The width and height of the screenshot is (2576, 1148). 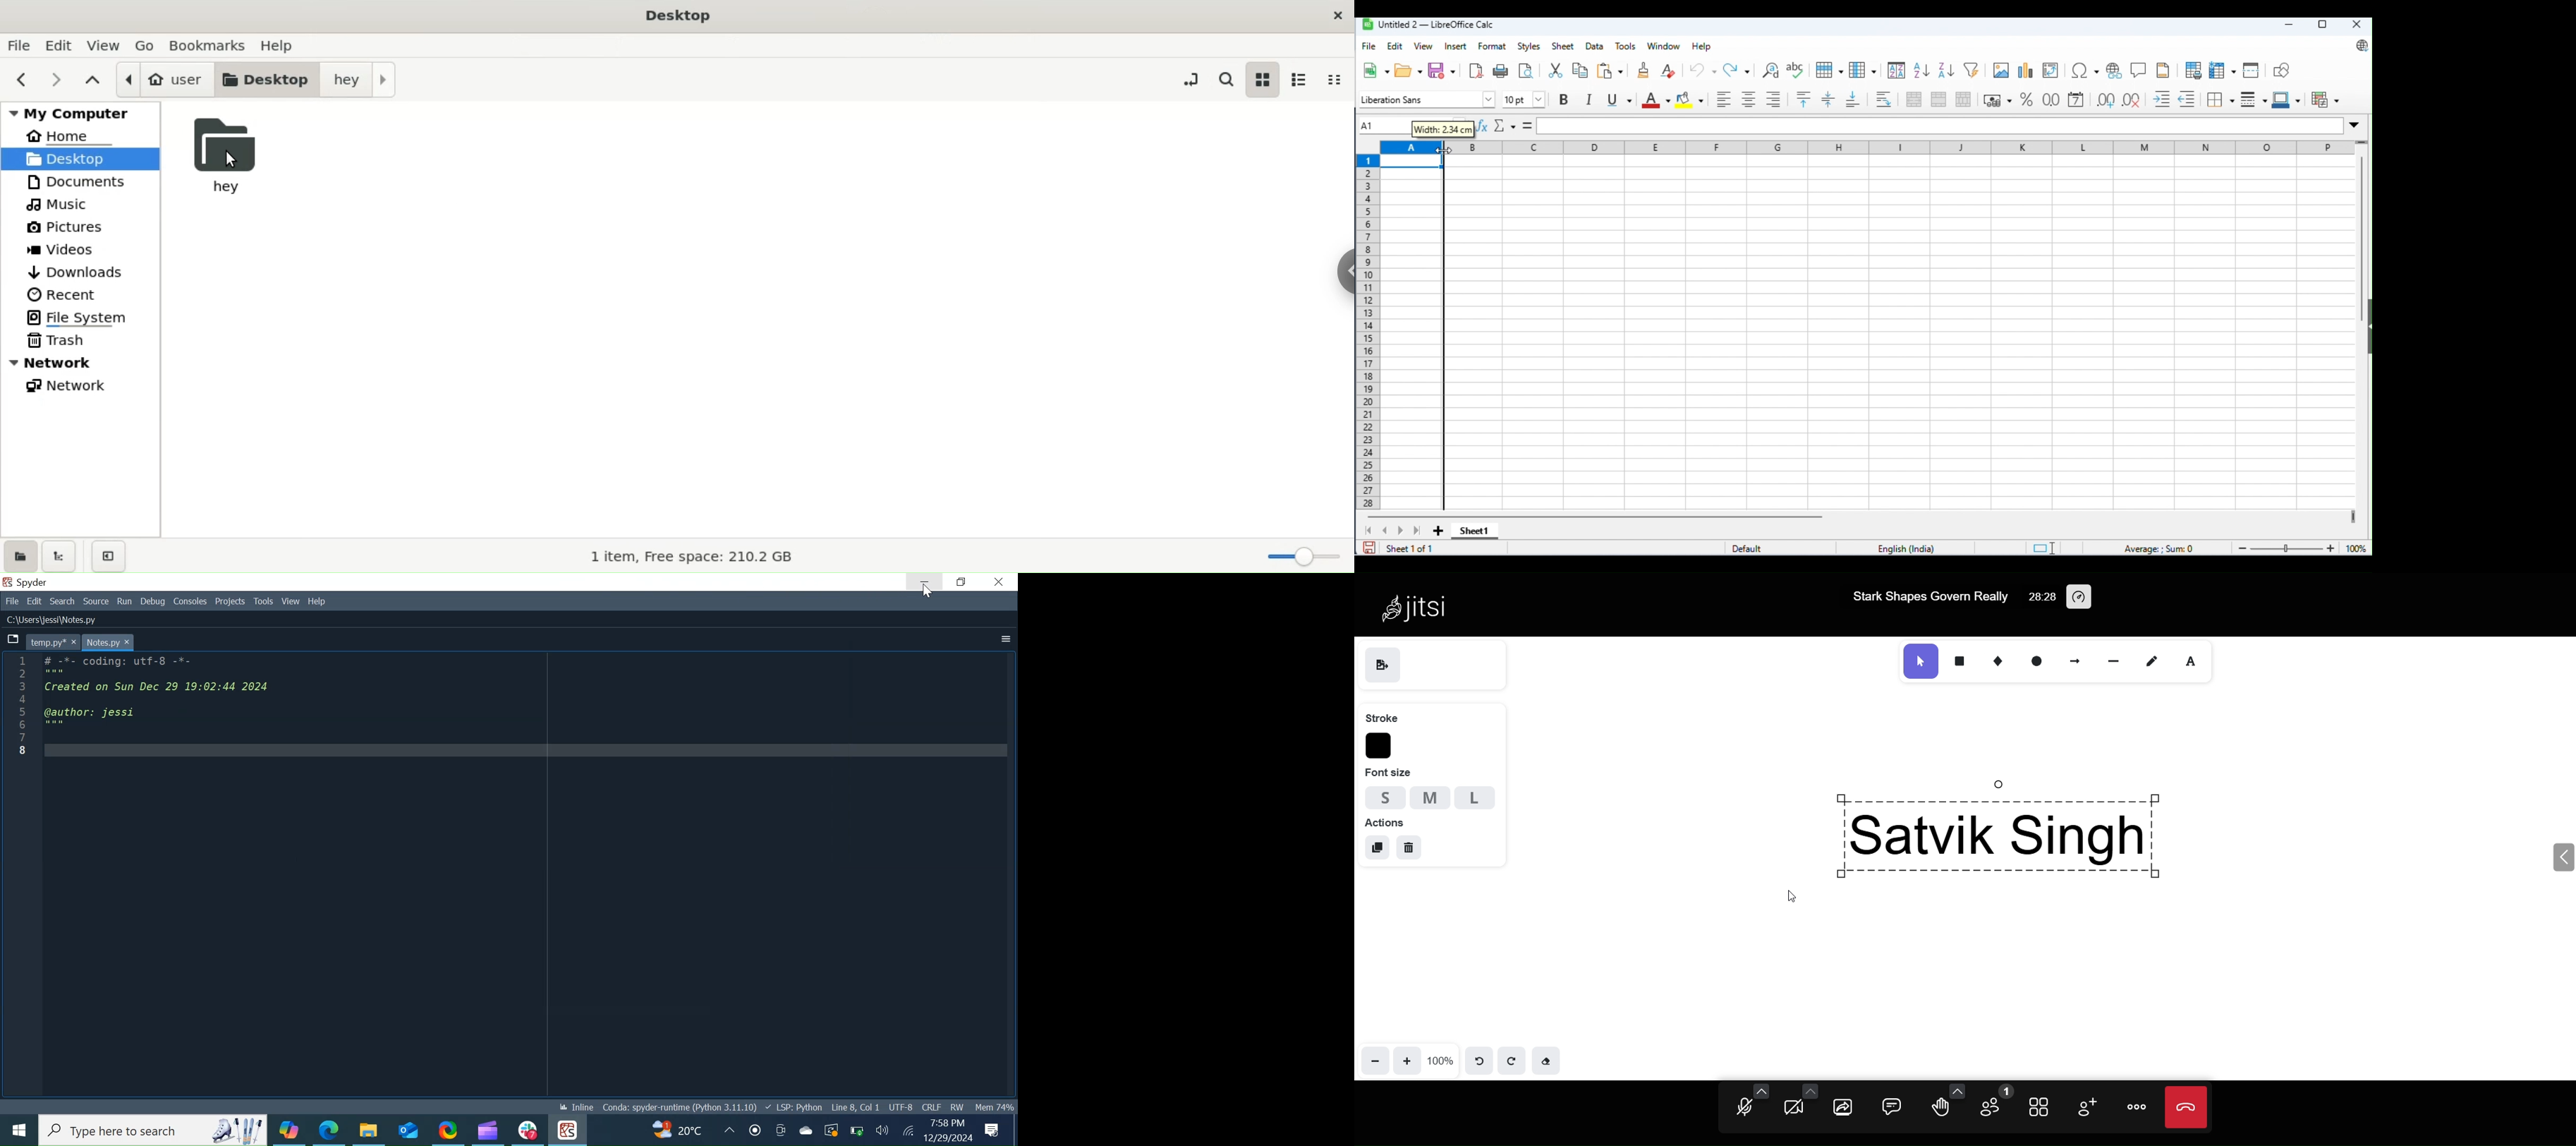 I want to click on File Encoding, so click(x=901, y=1108).